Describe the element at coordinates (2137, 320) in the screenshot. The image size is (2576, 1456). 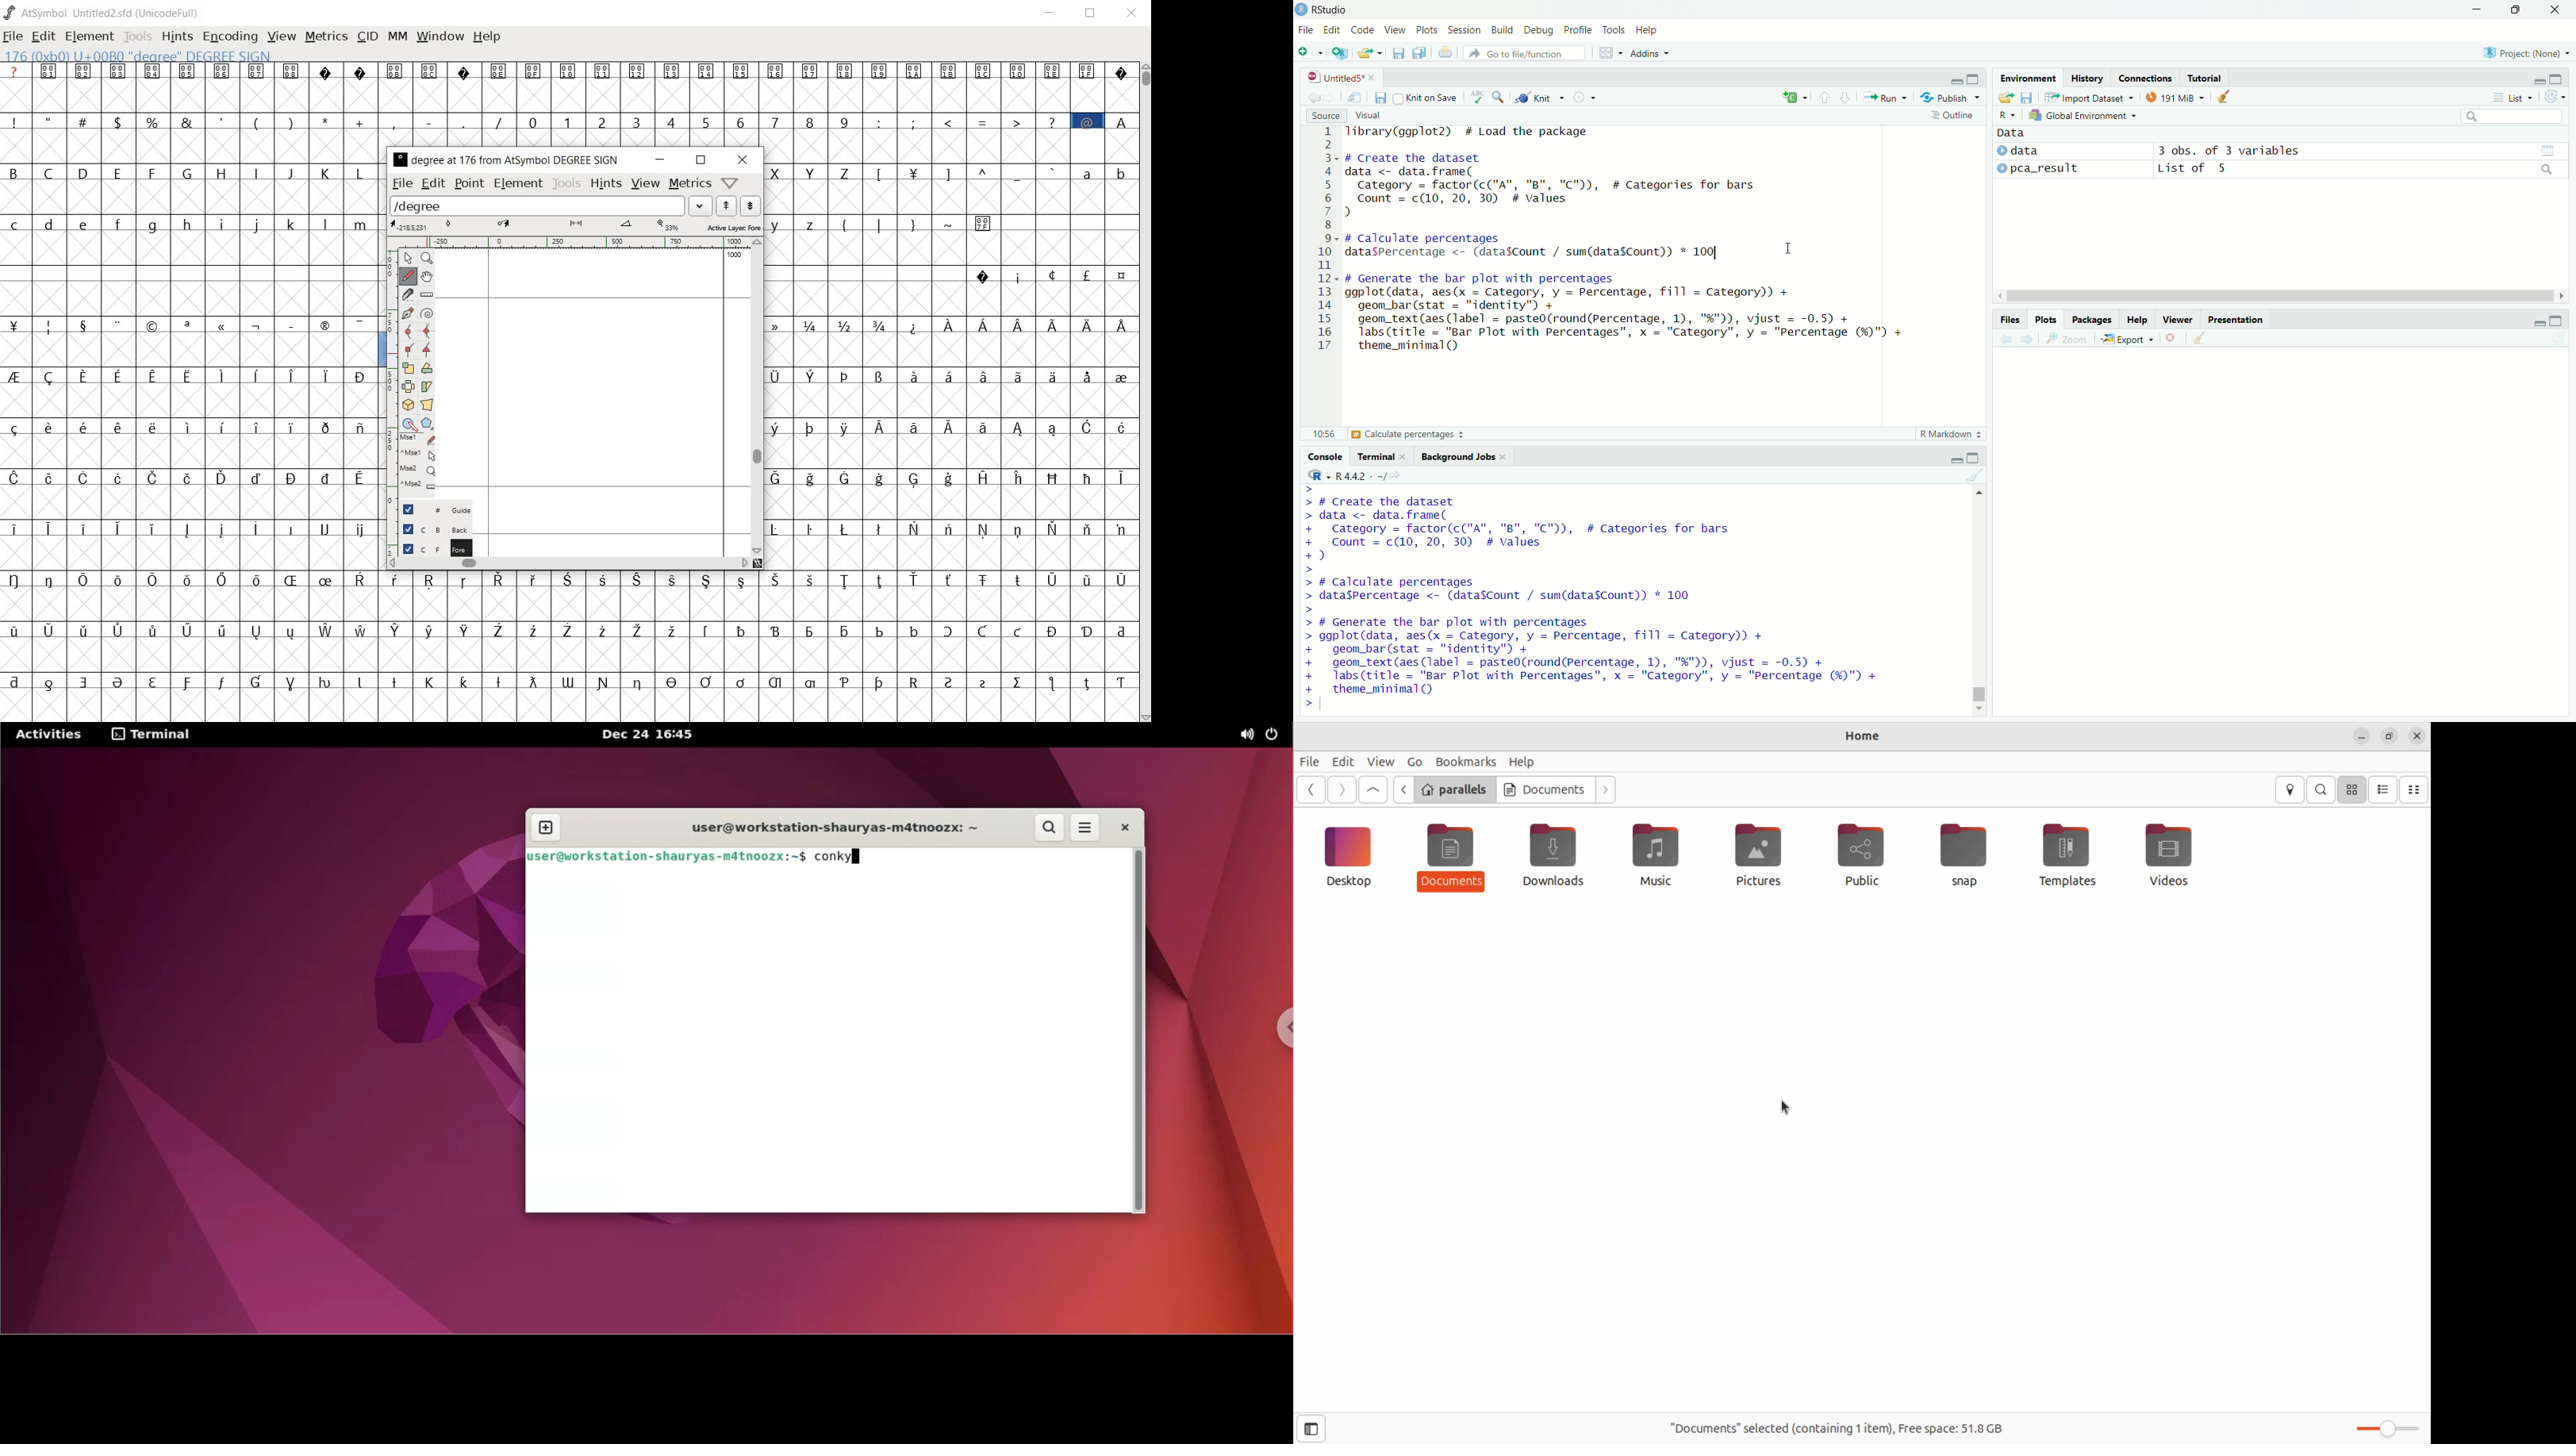
I see `help` at that location.